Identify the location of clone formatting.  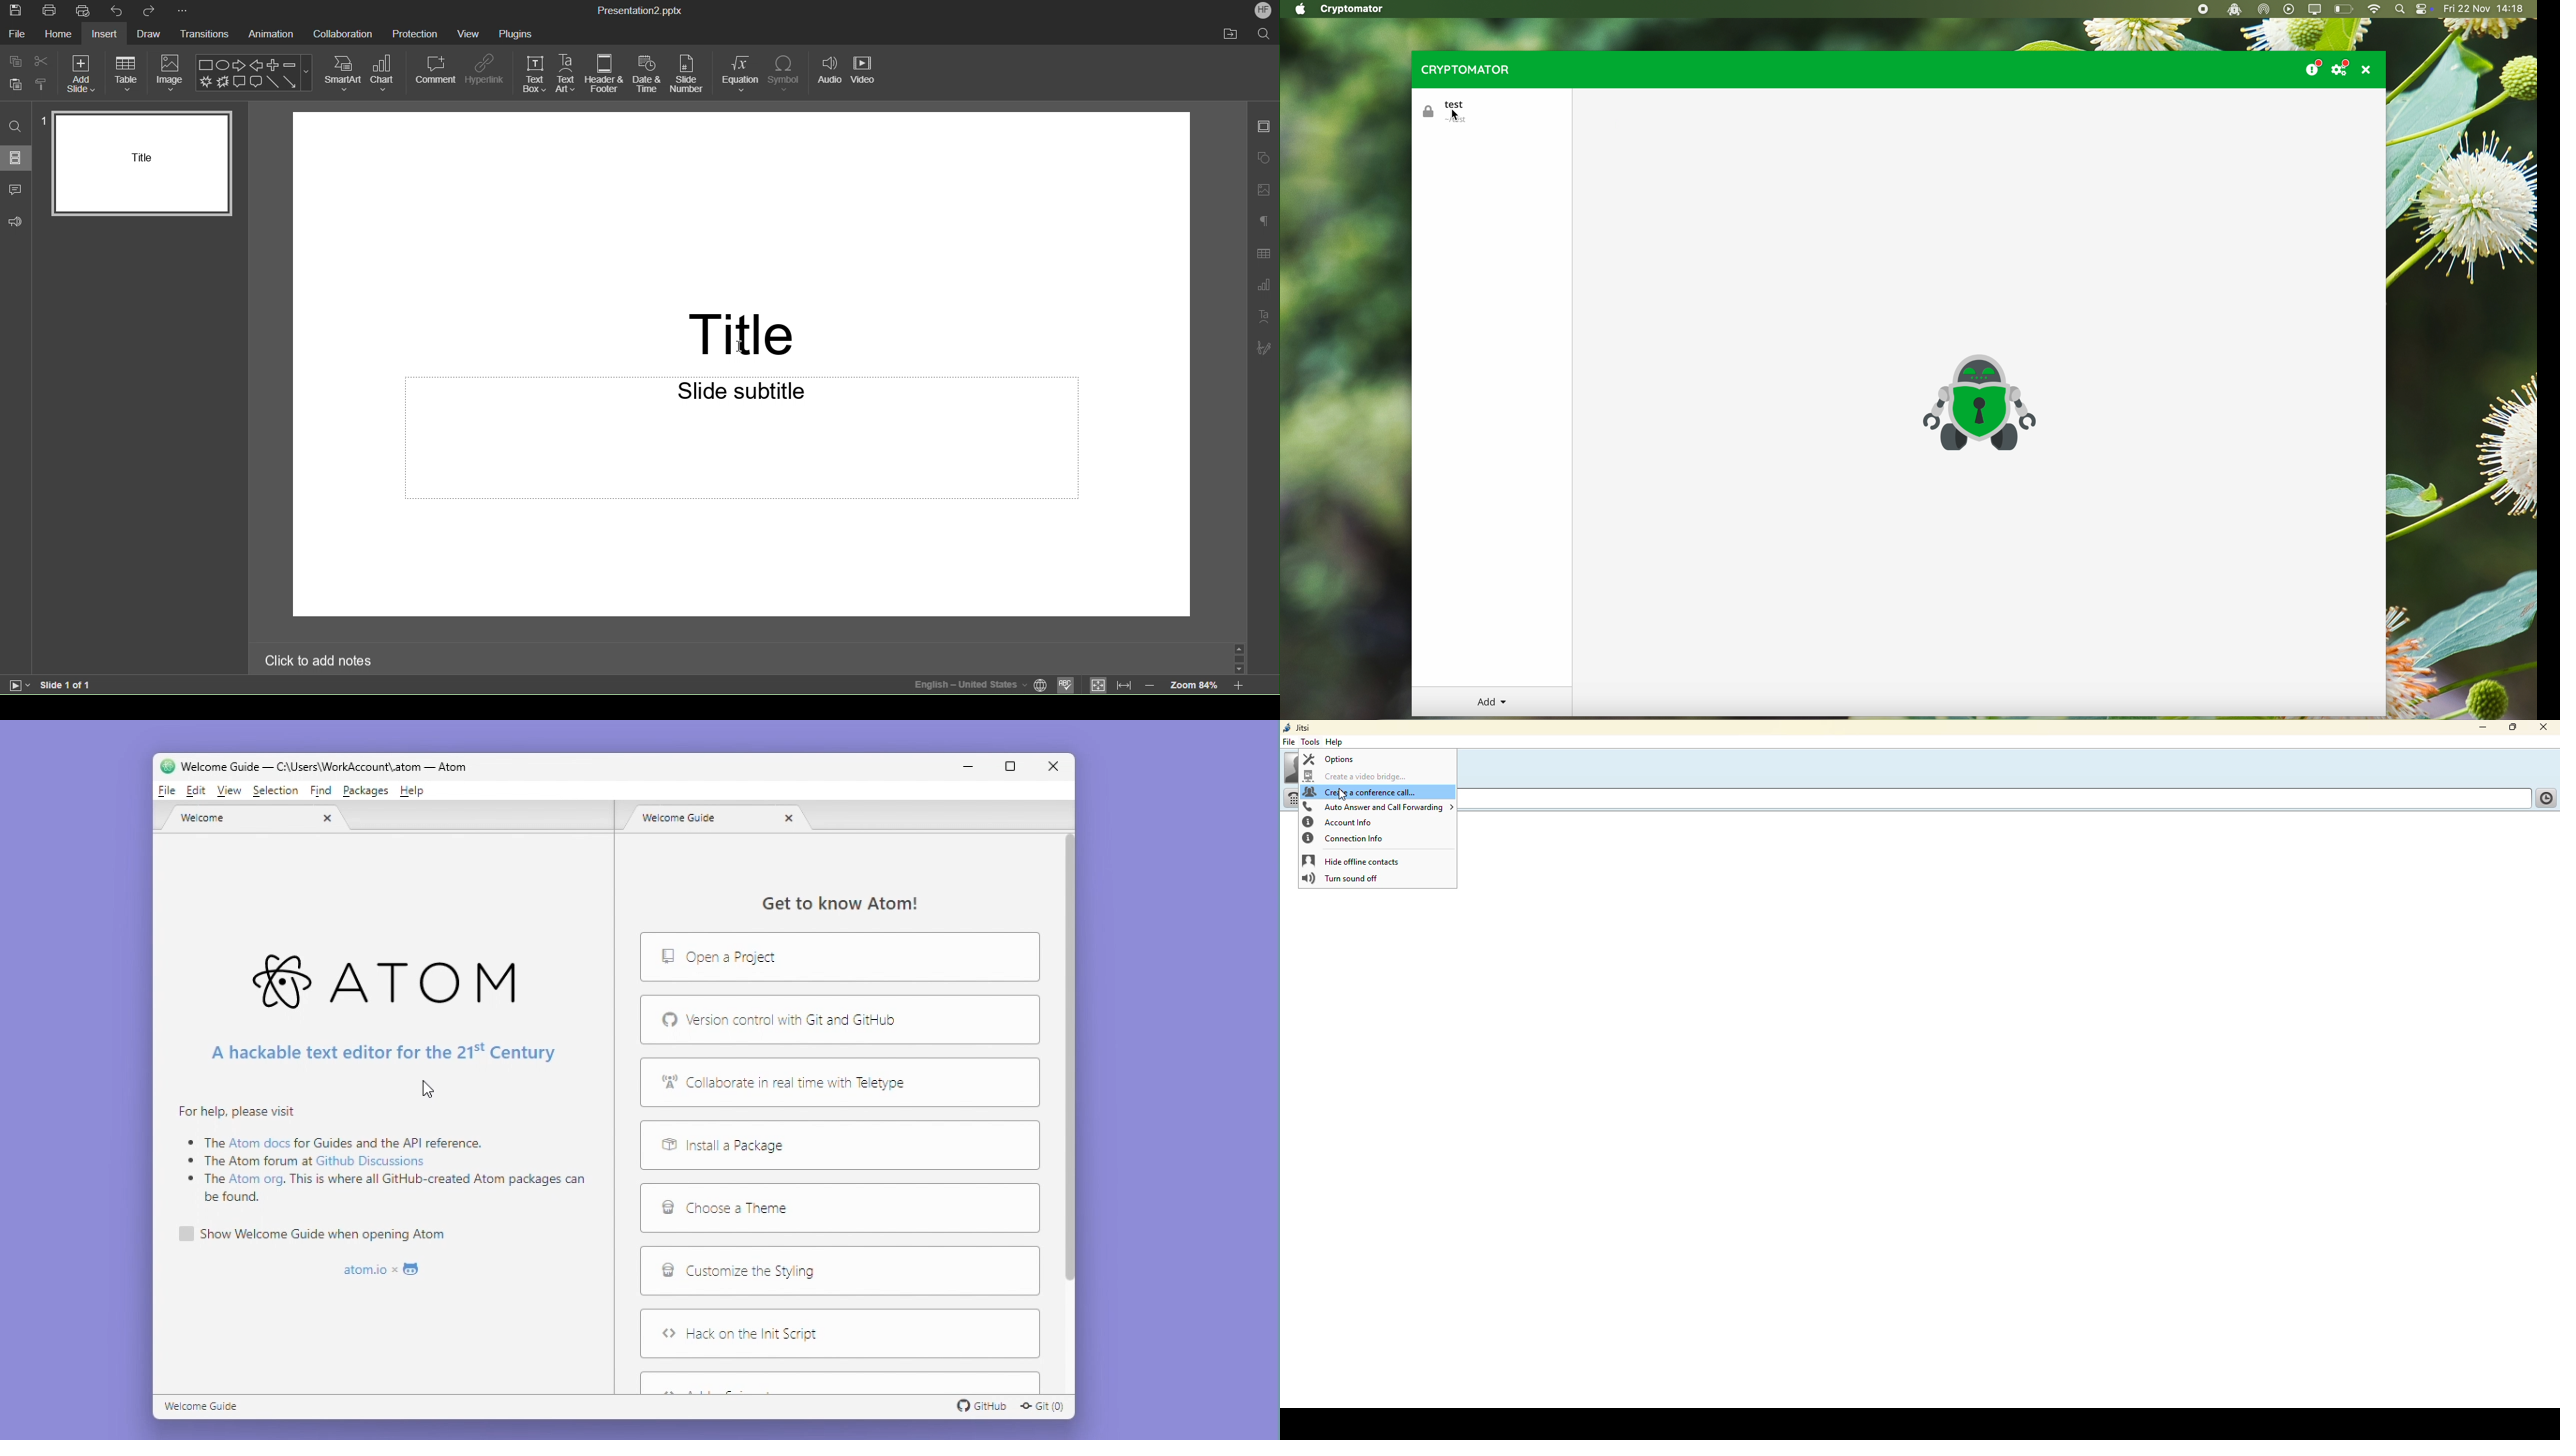
(41, 85).